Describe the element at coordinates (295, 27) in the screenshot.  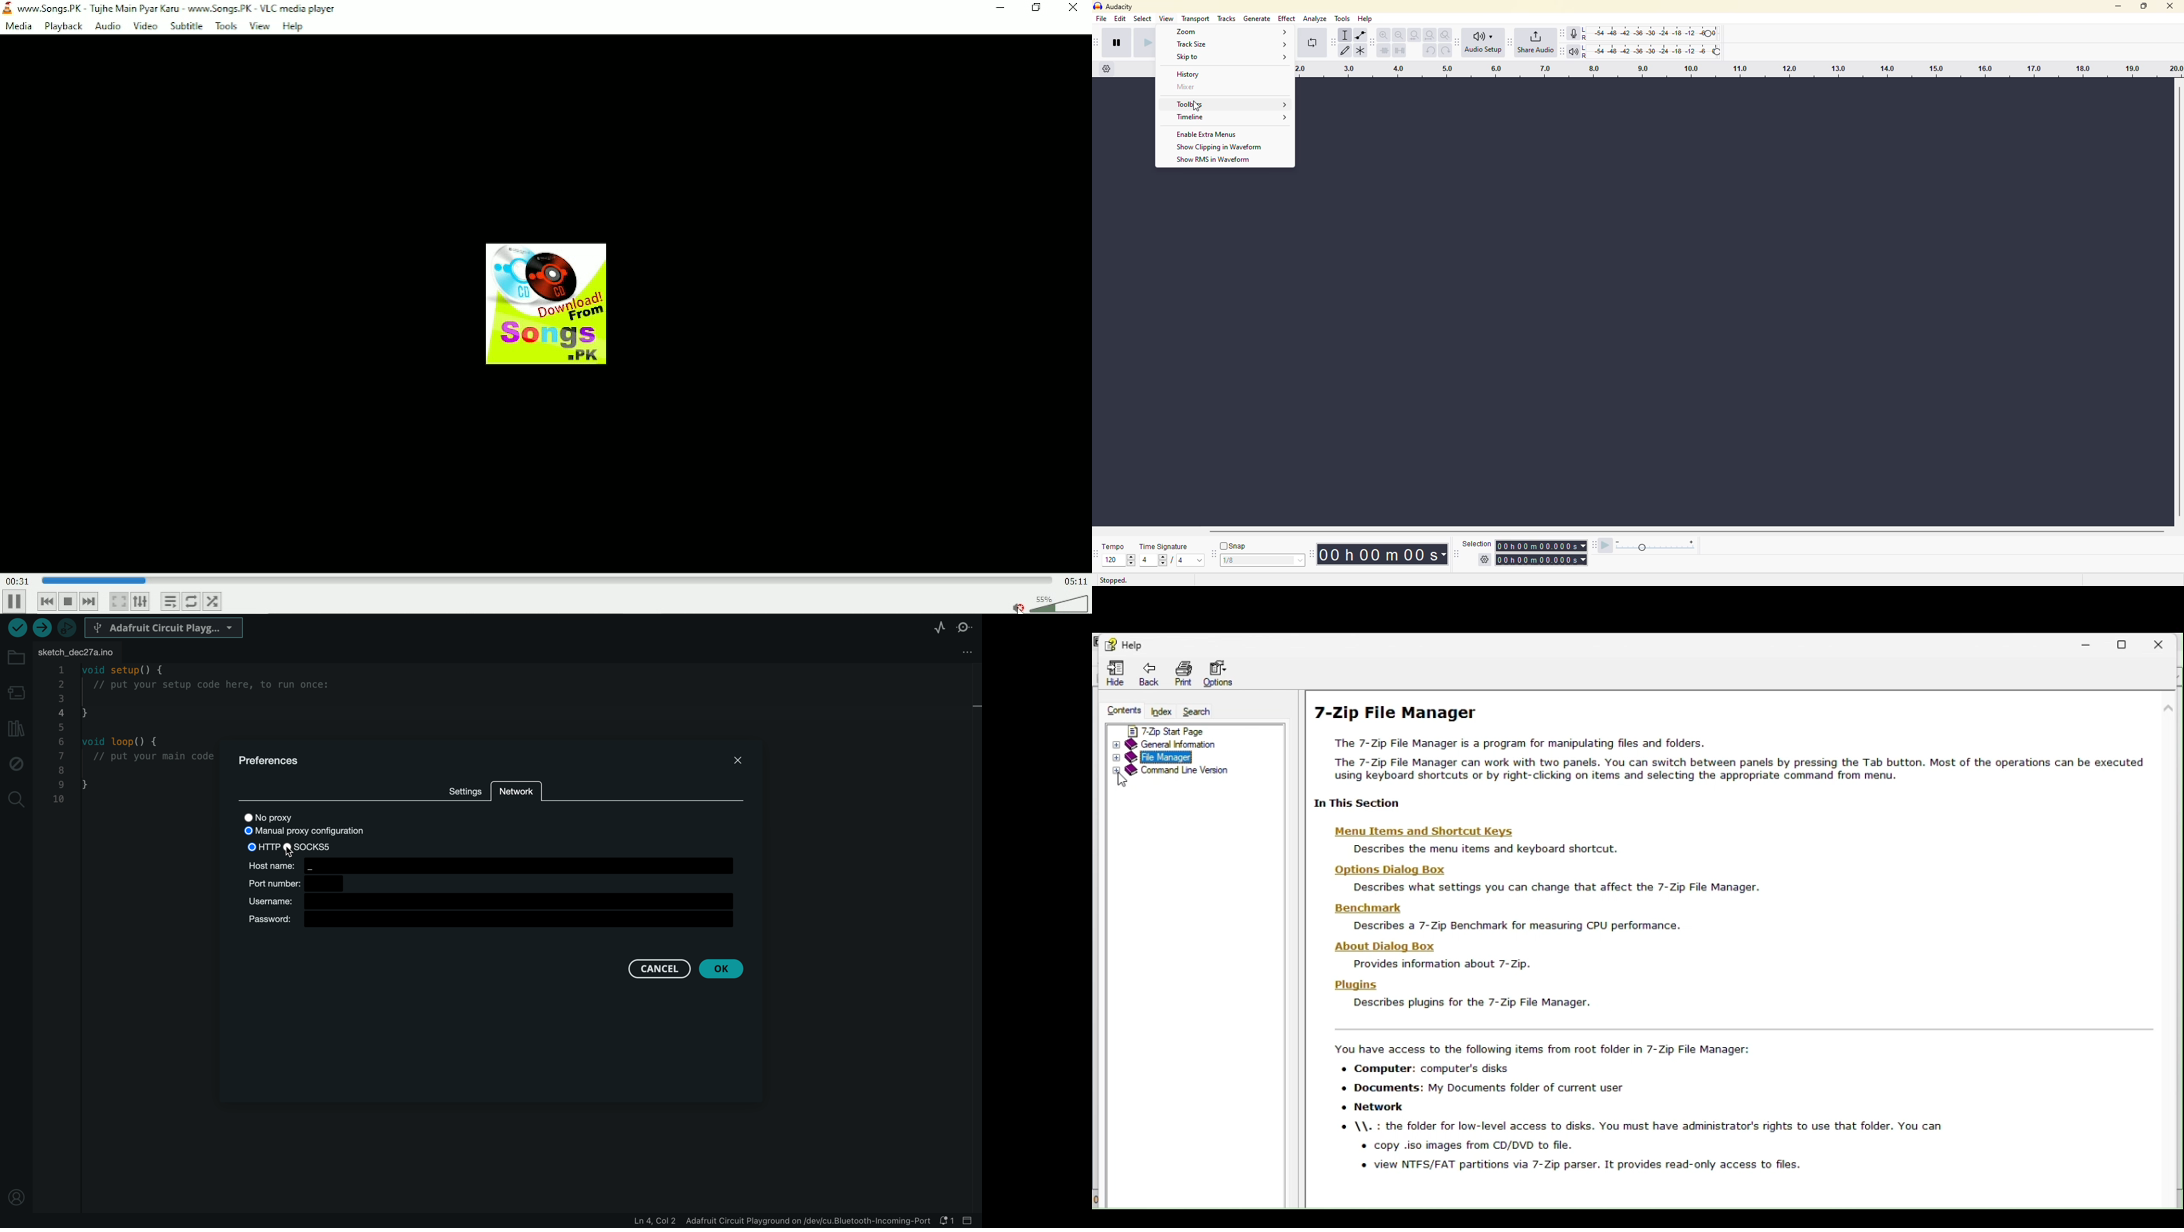
I see `Help` at that location.